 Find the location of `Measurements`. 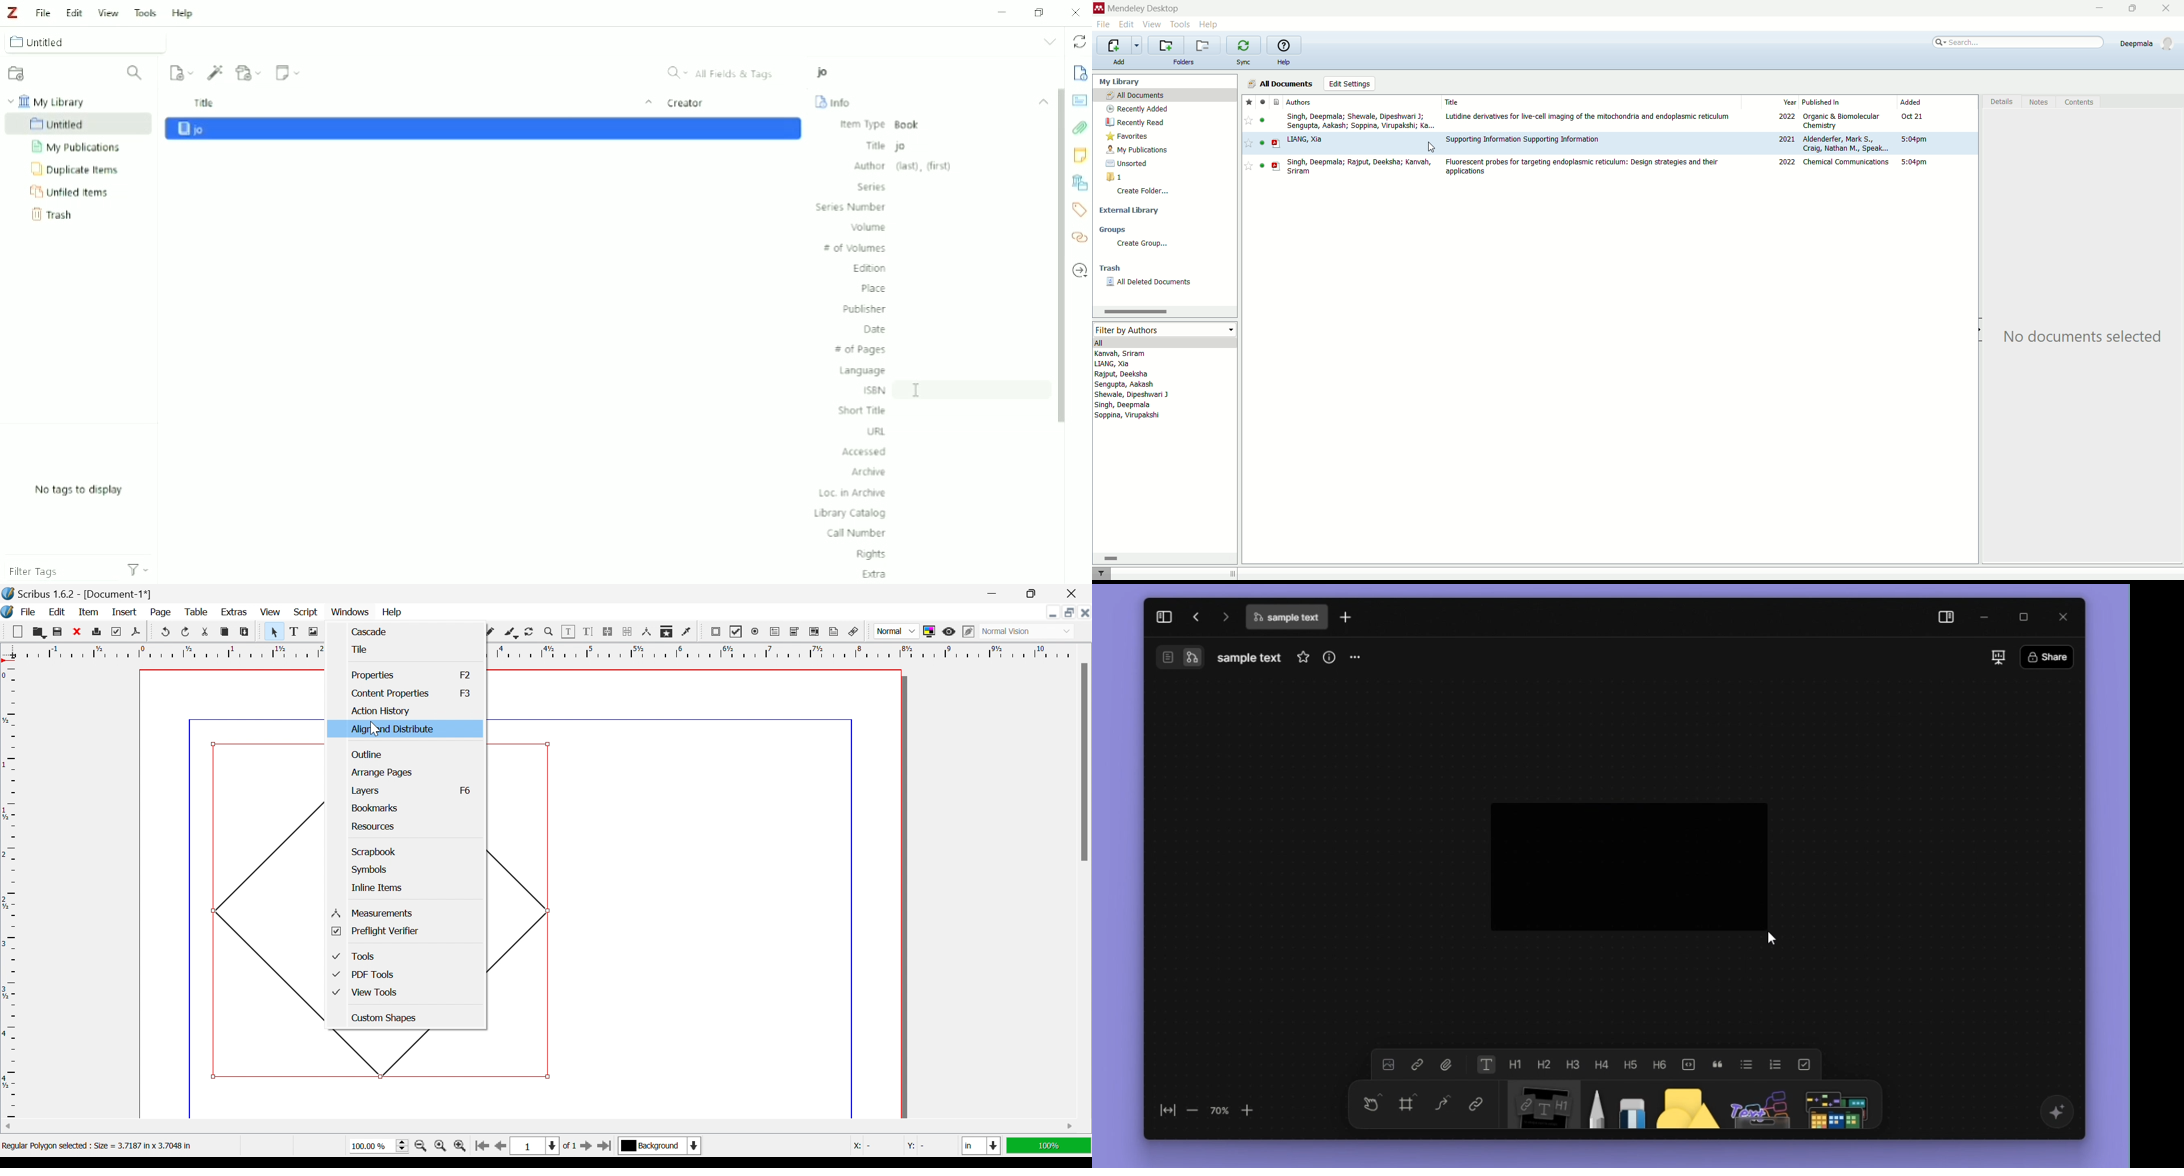

Measurements is located at coordinates (648, 632).